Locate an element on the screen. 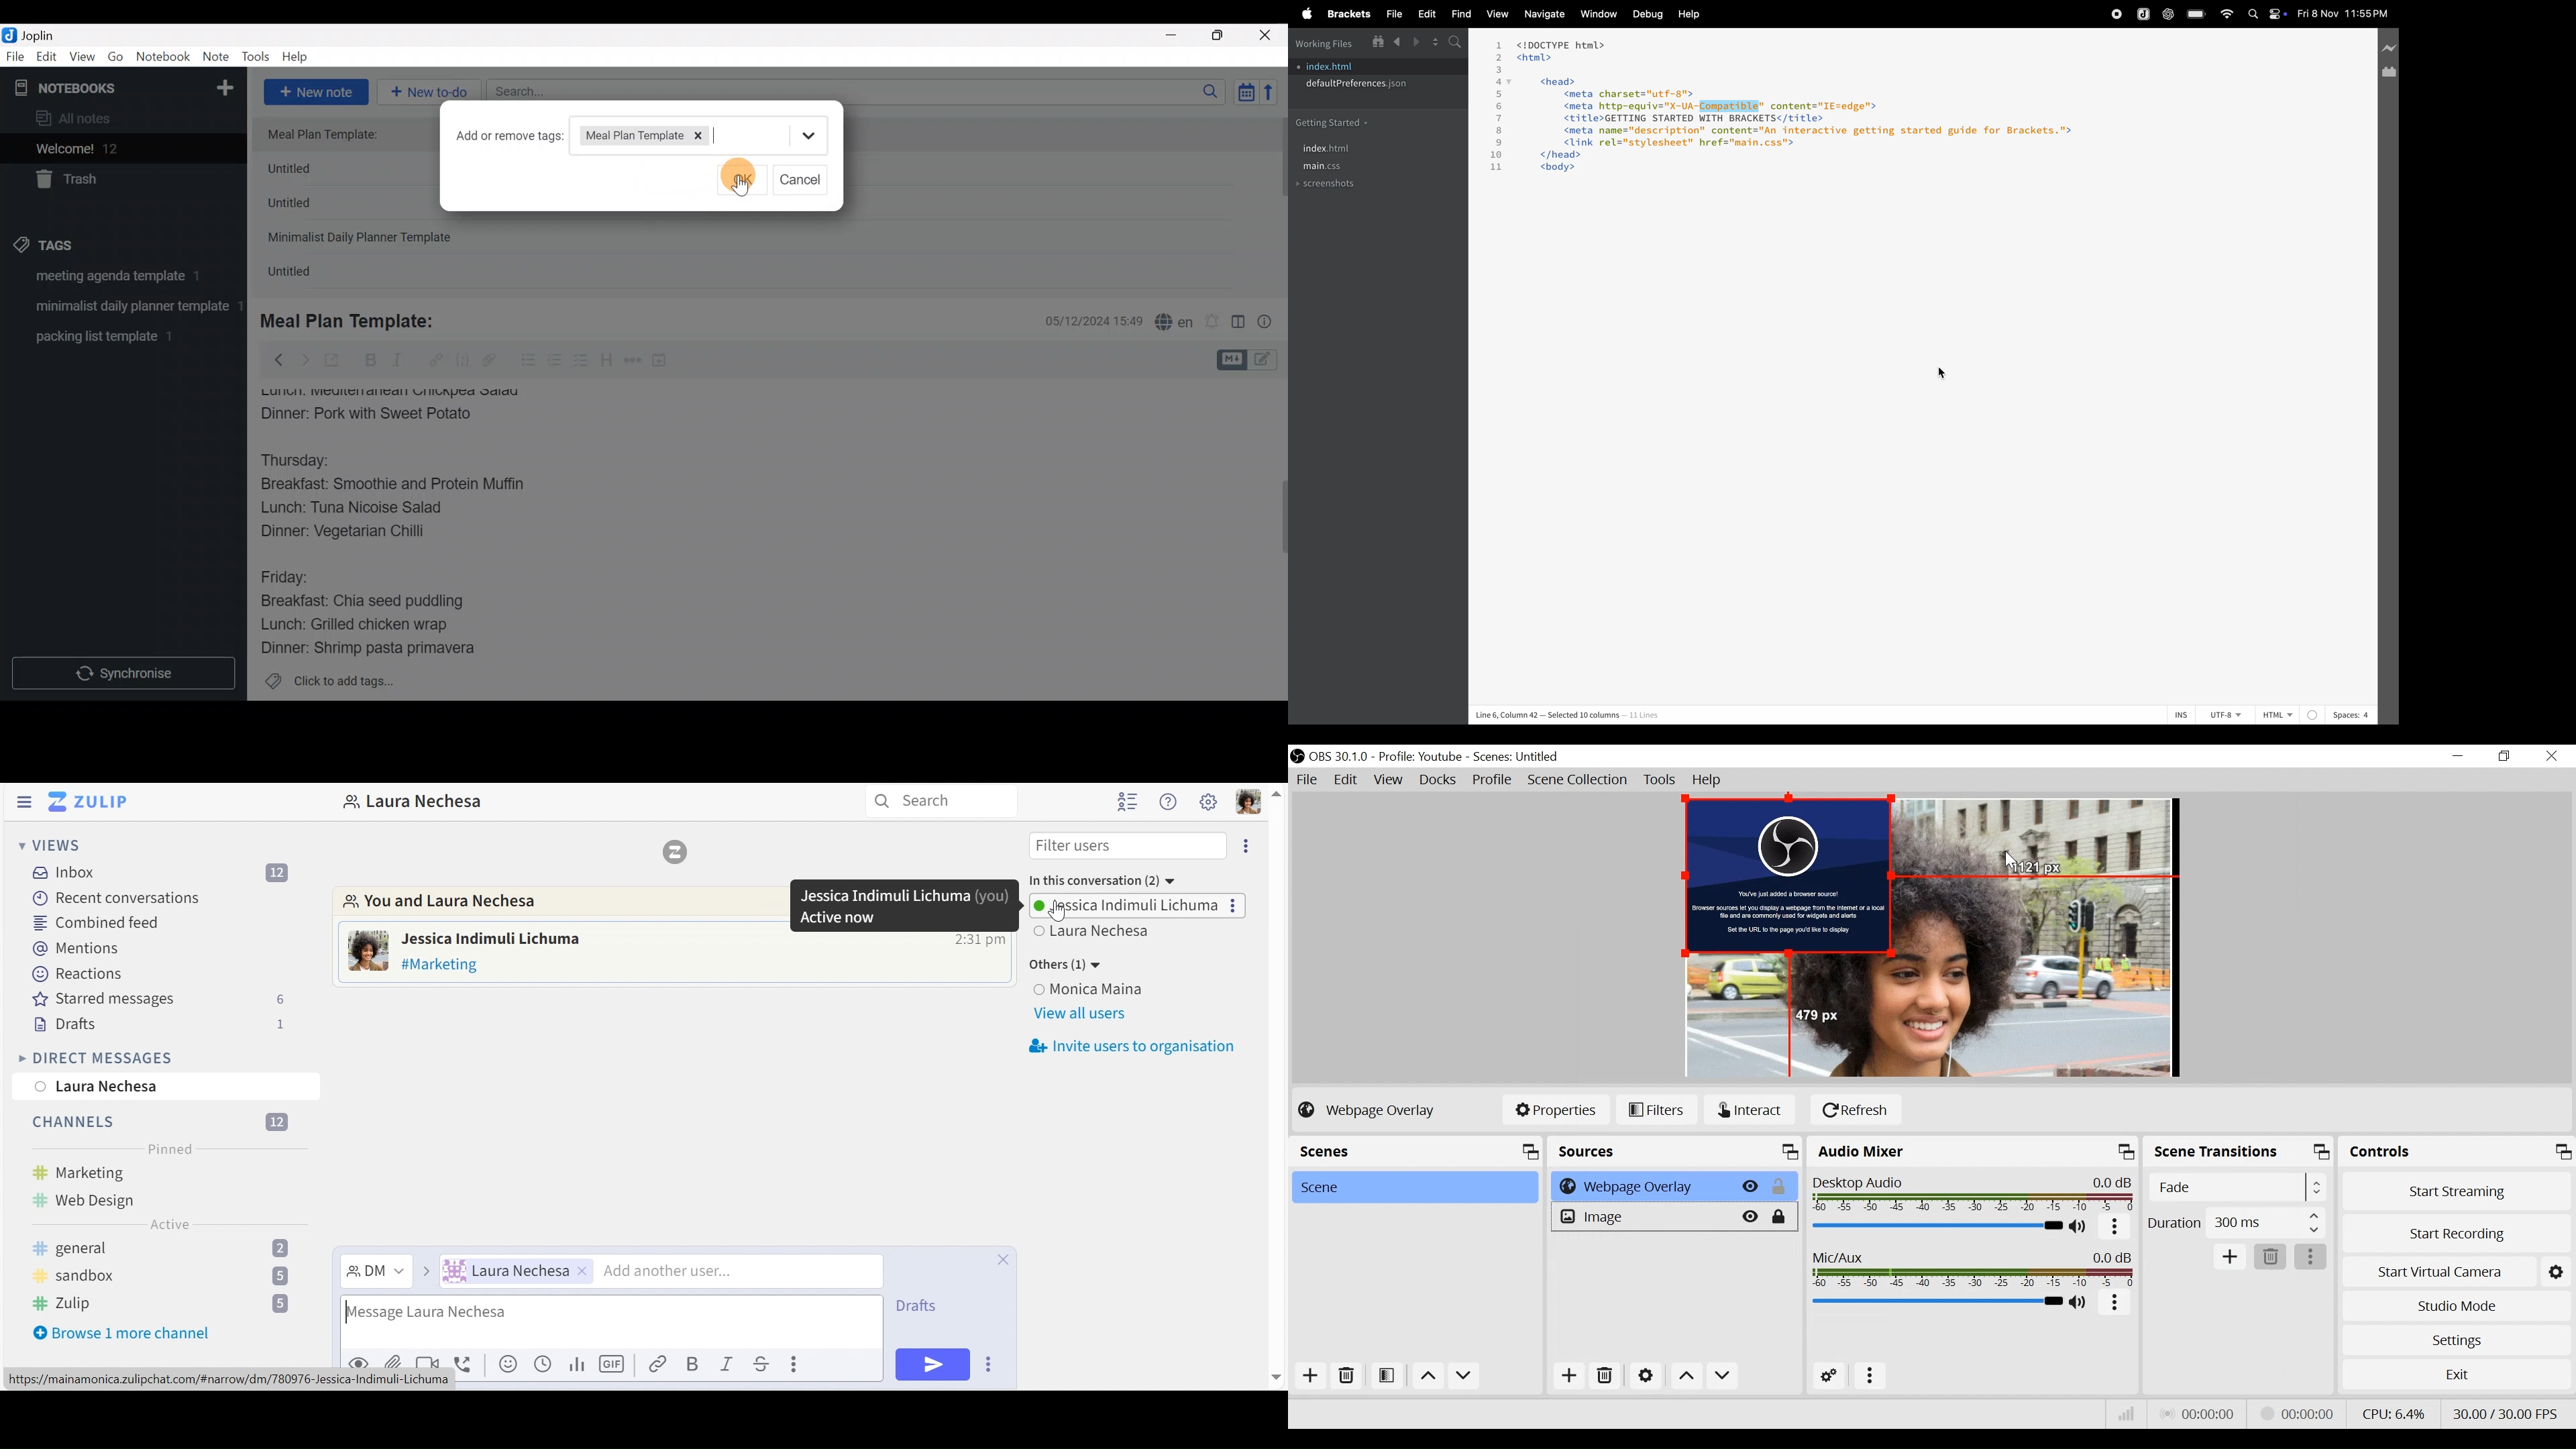 The height and width of the screenshot is (1456, 2576). Profile is located at coordinates (1419, 757).